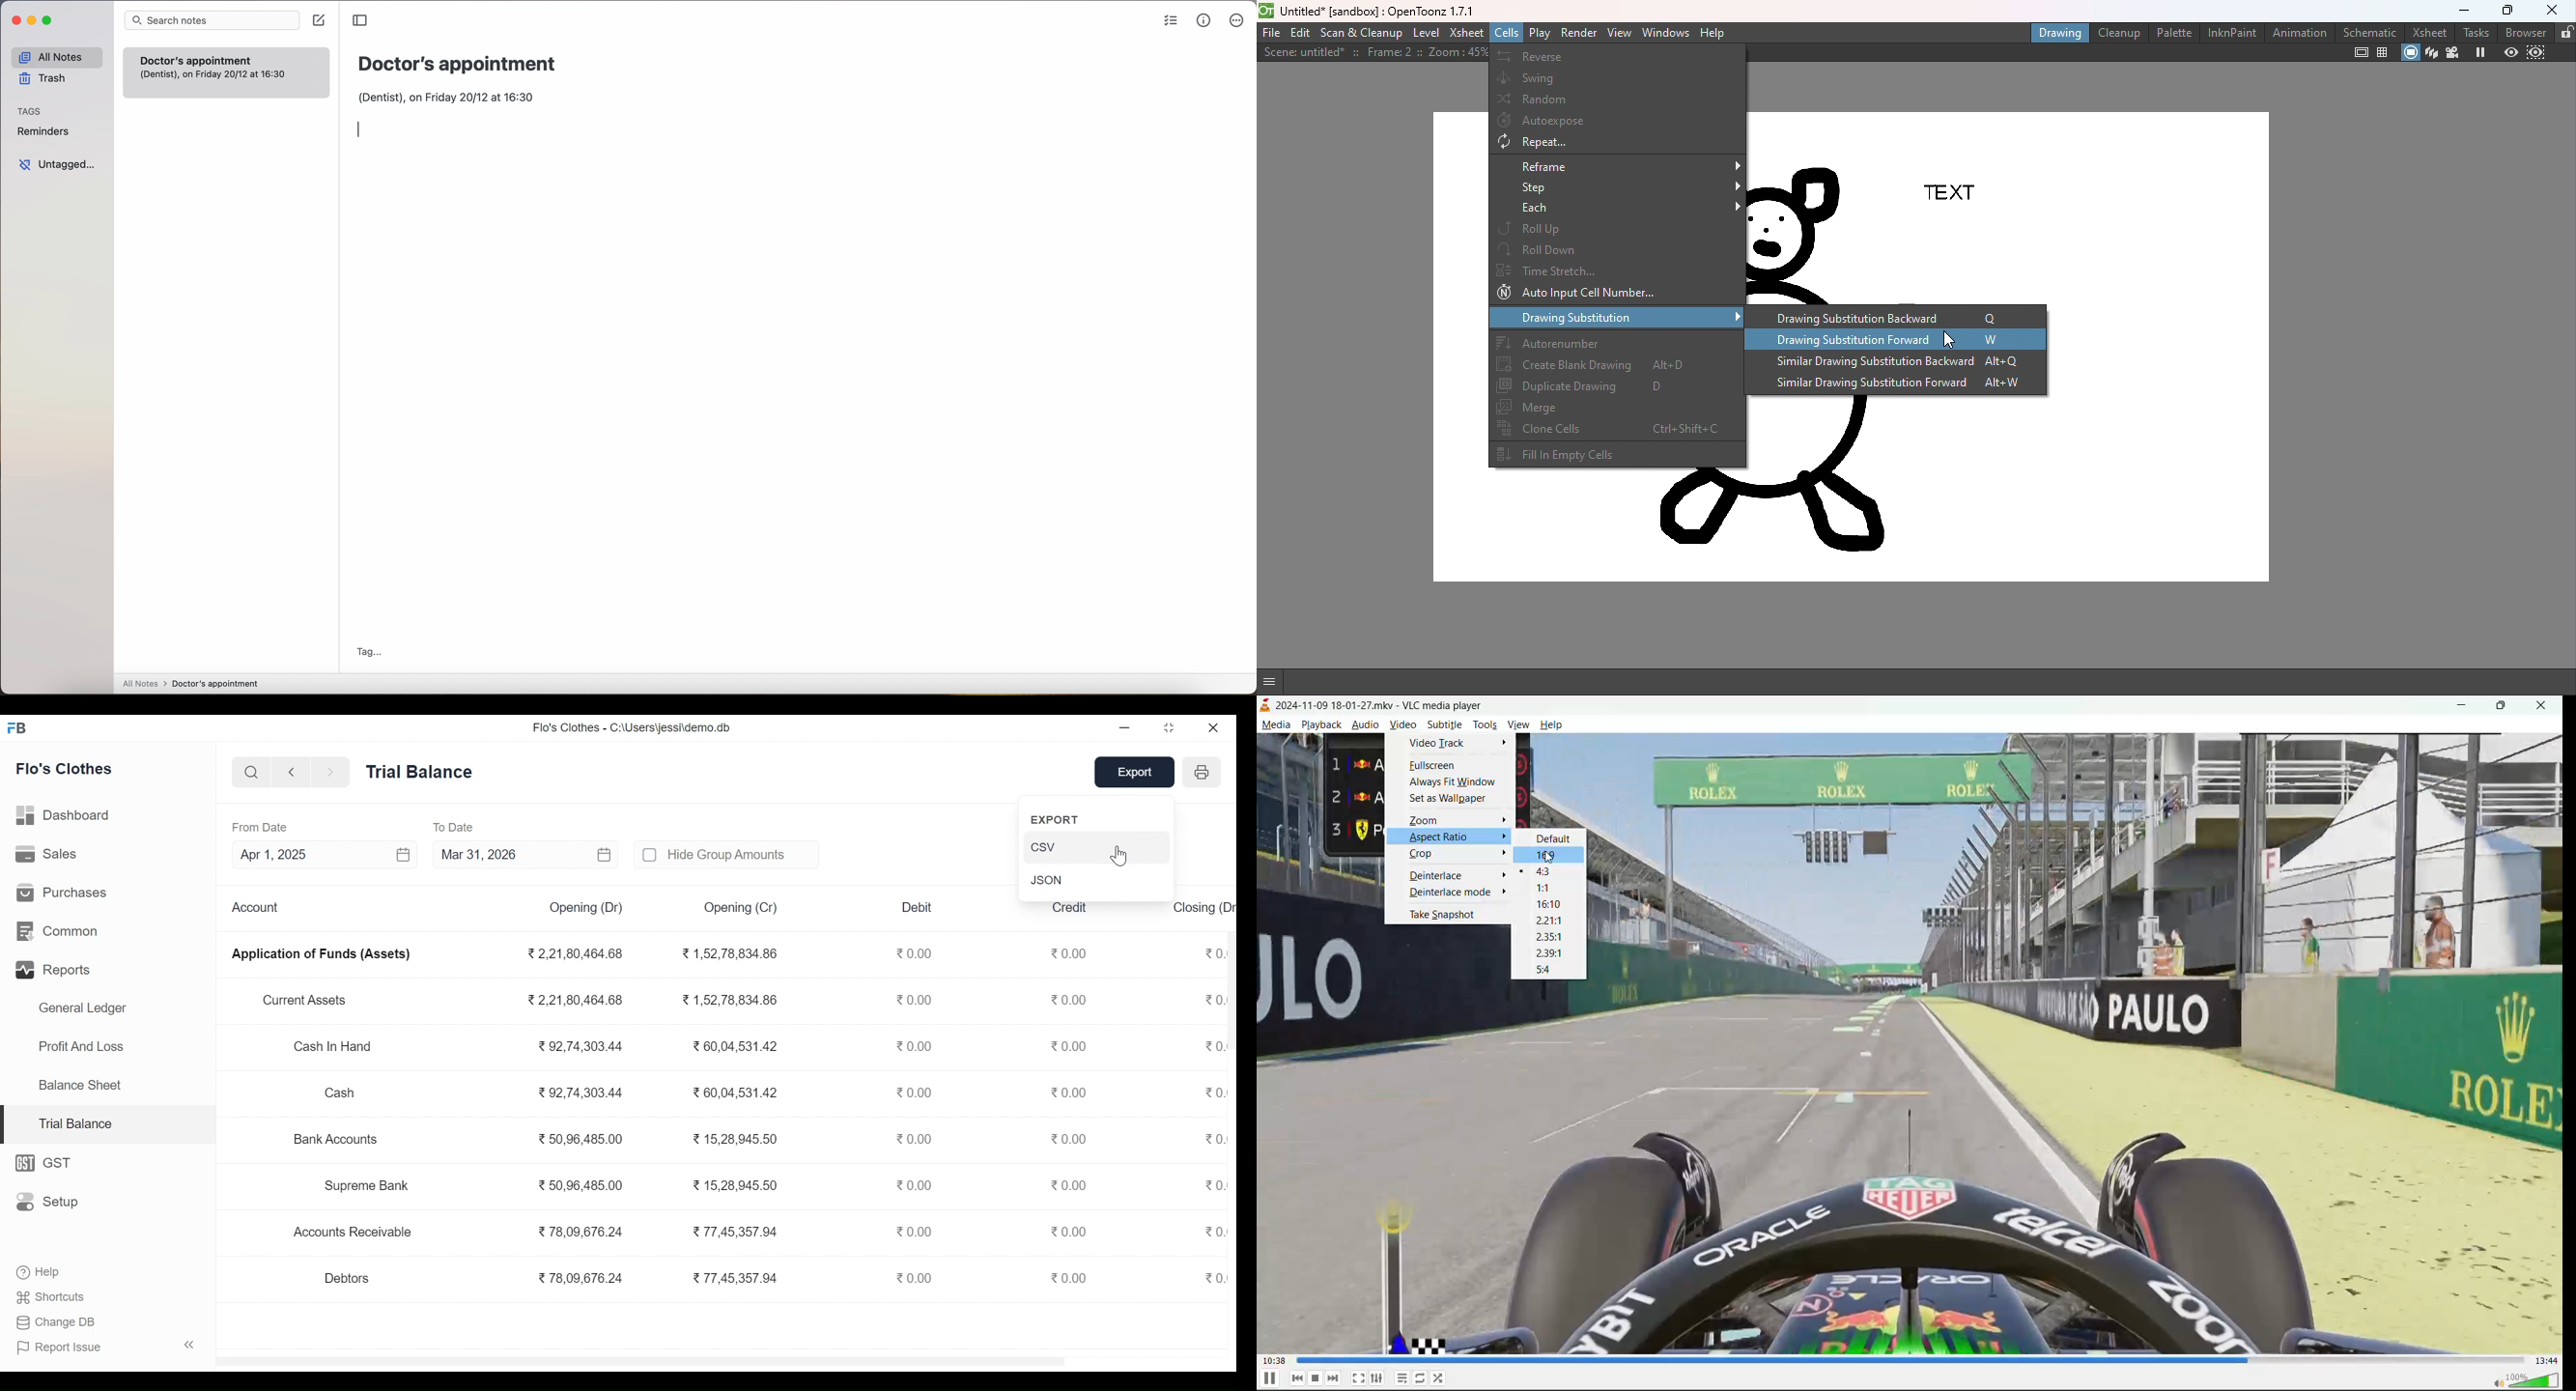 This screenshot has height=1400, width=2576. What do you see at coordinates (456, 826) in the screenshot?
I see `To Date` at bounding box center [456, 826].